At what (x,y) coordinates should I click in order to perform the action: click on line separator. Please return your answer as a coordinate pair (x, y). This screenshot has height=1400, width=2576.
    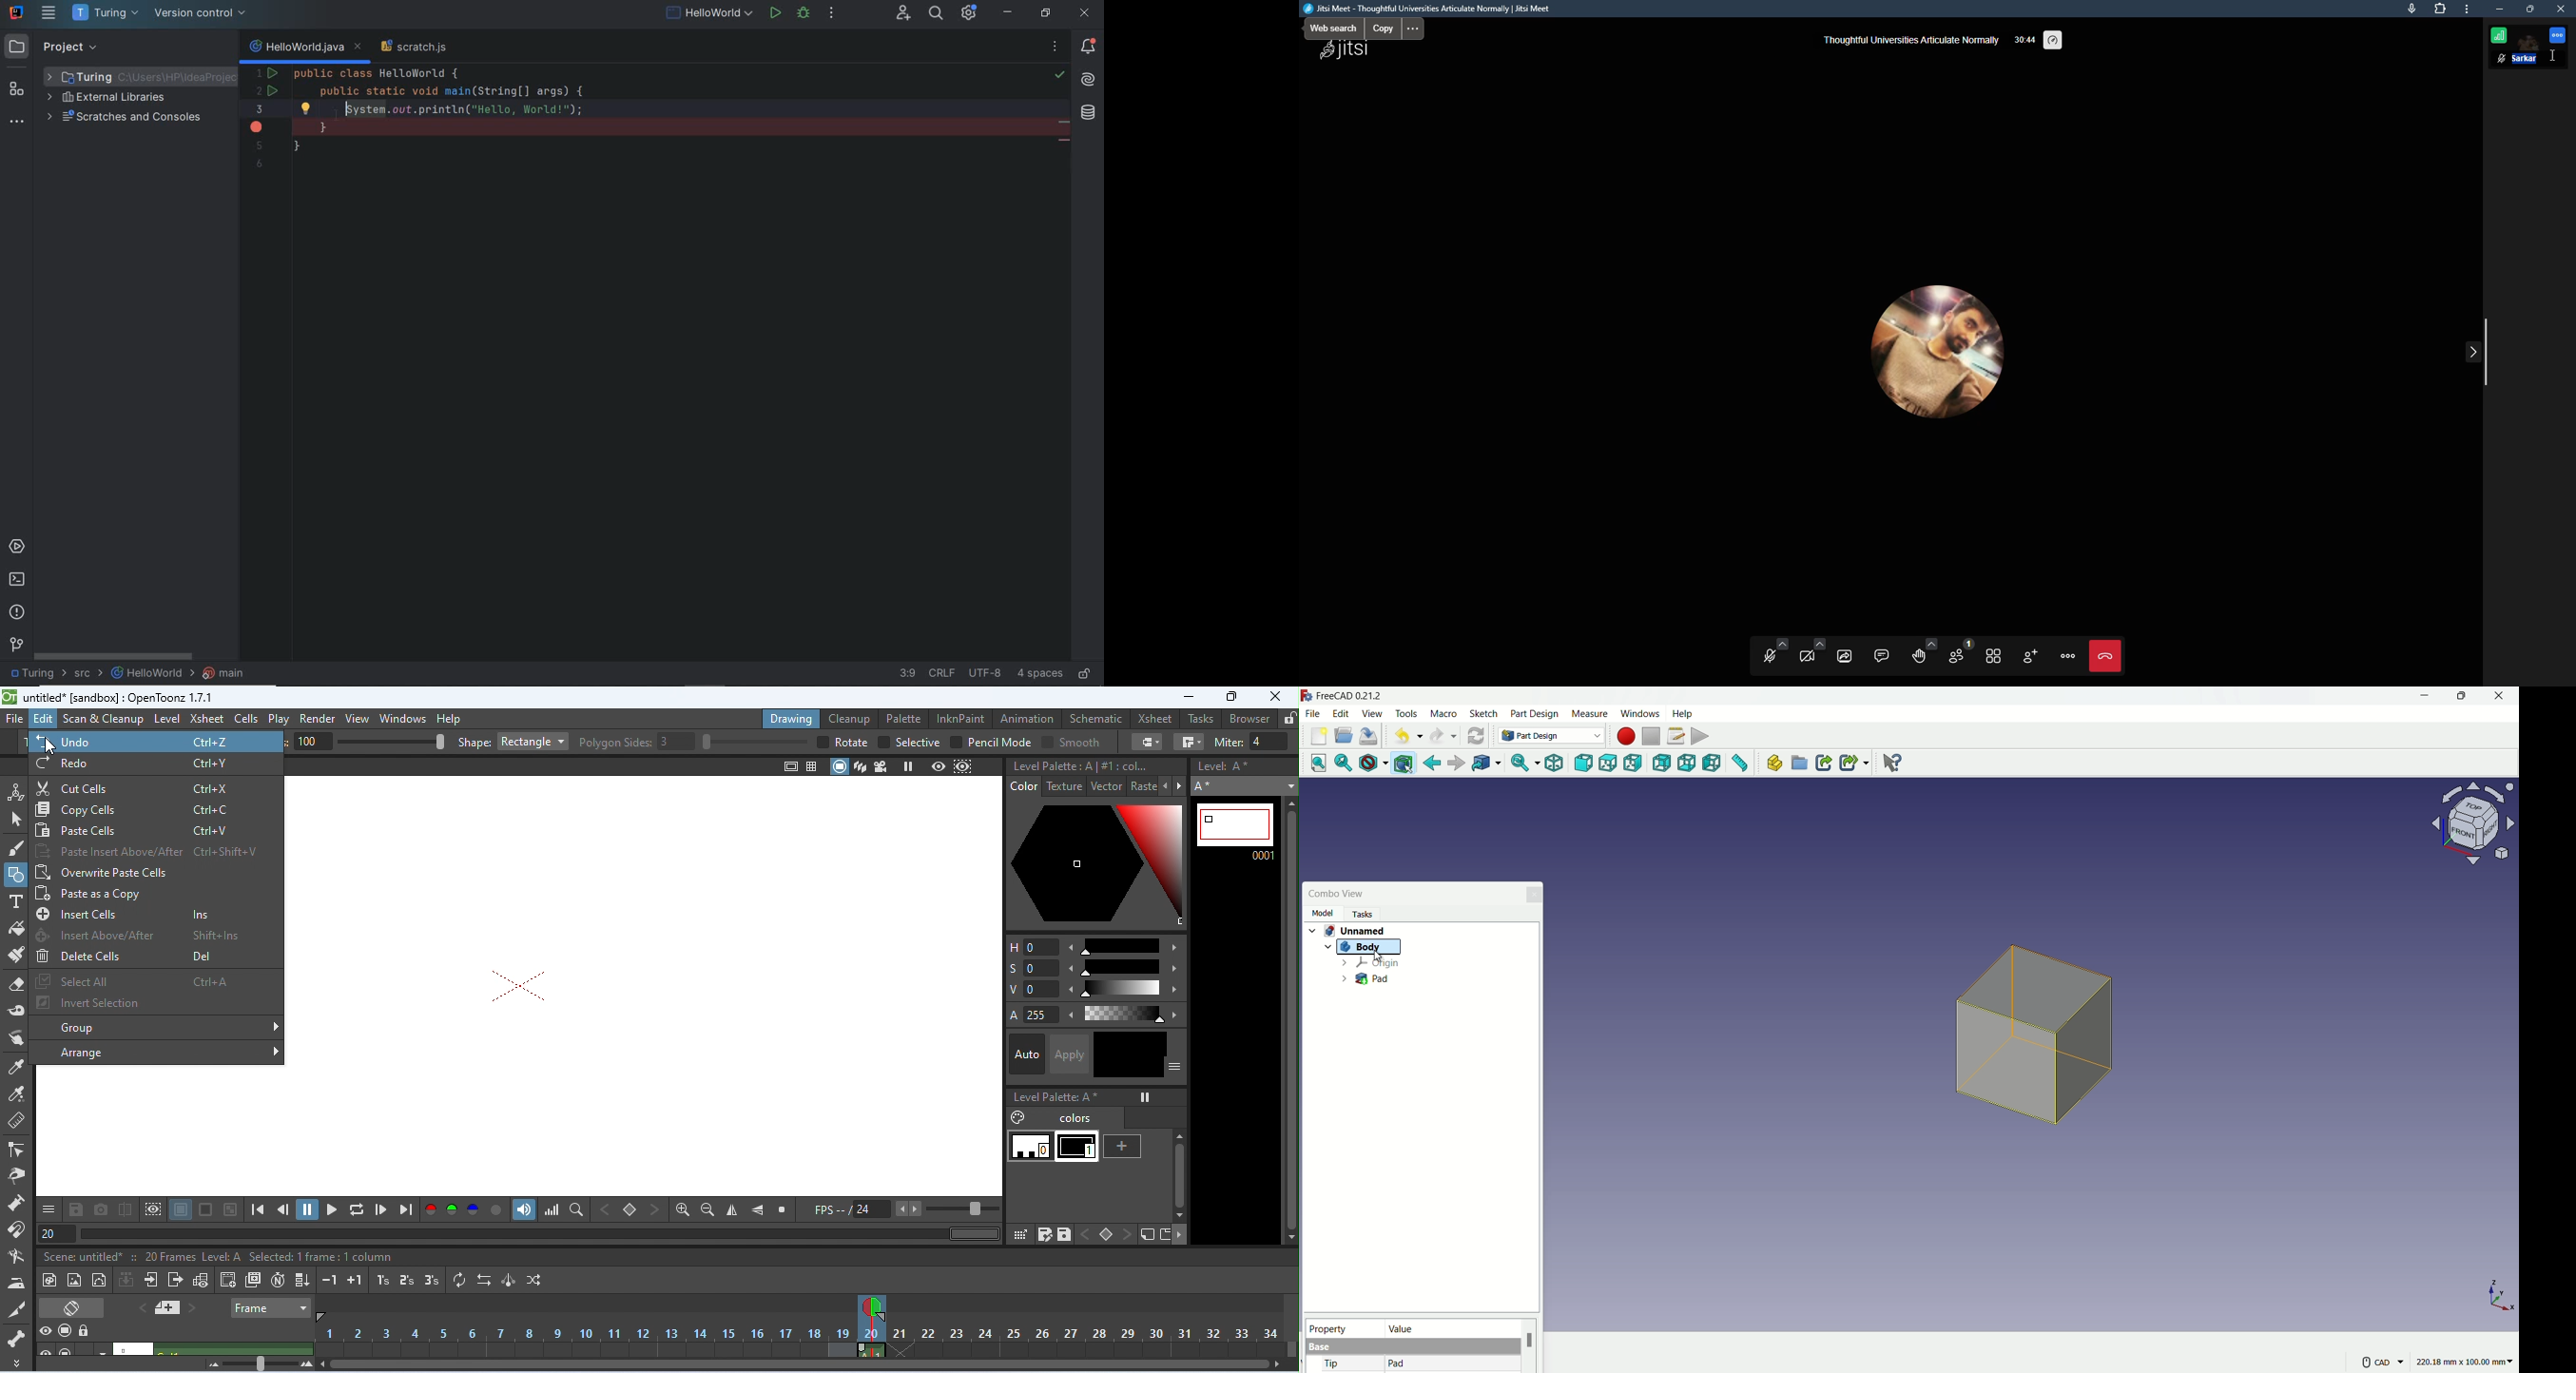
    Looking at the image, I should click on (944, 672).